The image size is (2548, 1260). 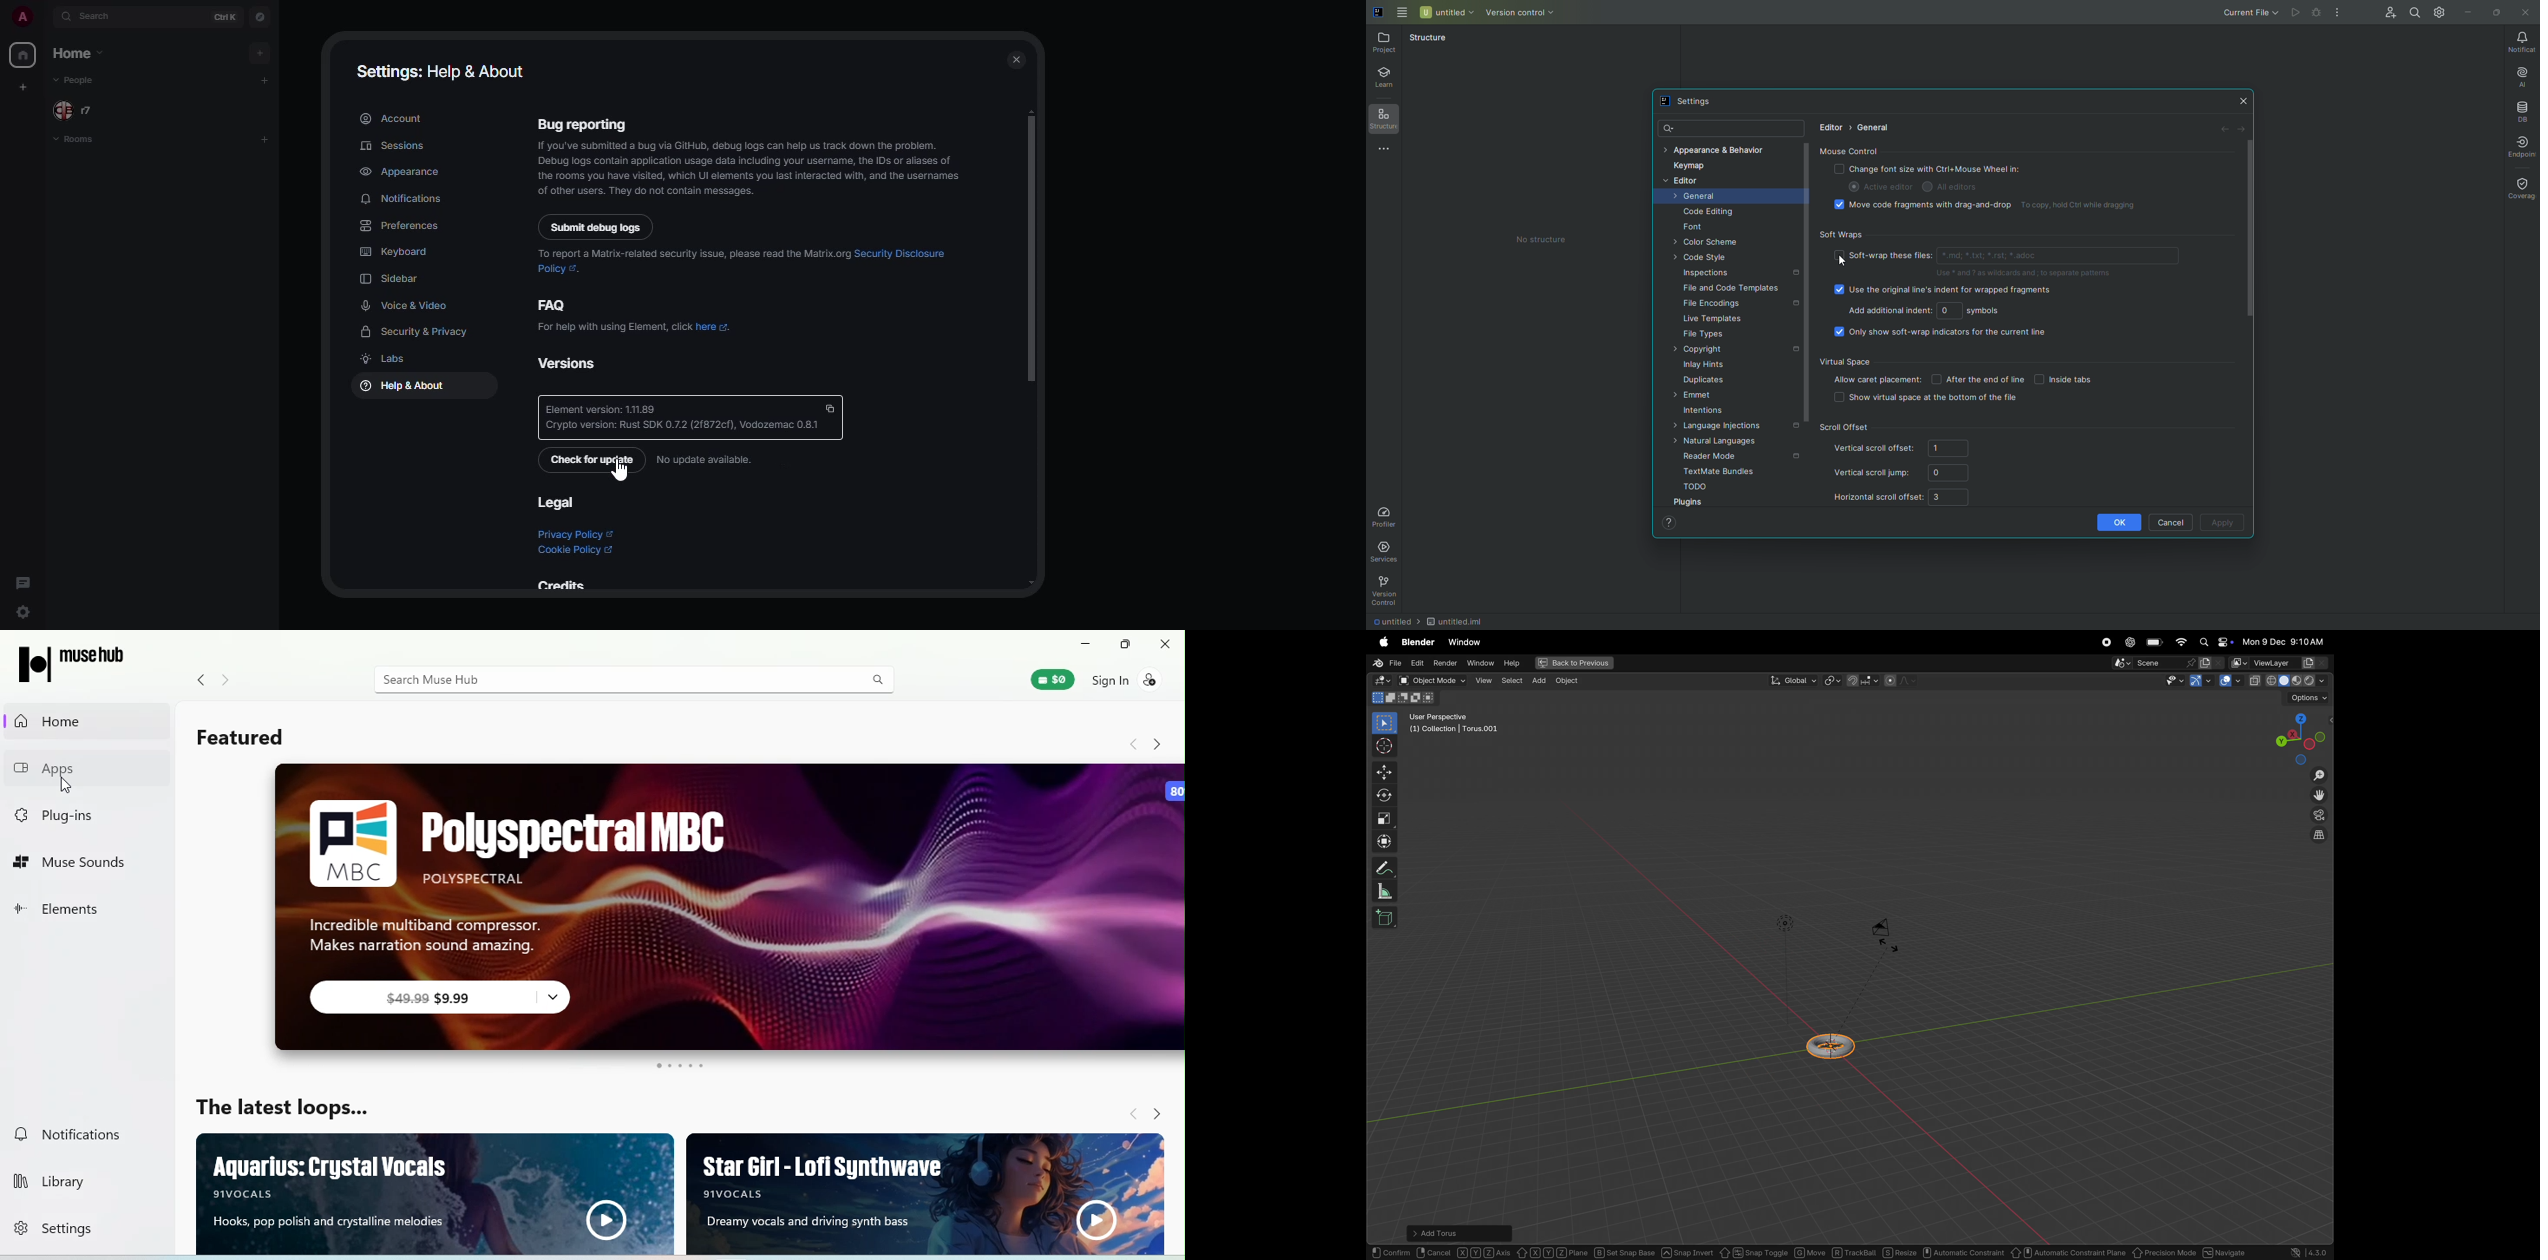 What do you see at coordinates (577, 535) in the screenshot?
I see `privacy policy` at bounding box center [577, 535].